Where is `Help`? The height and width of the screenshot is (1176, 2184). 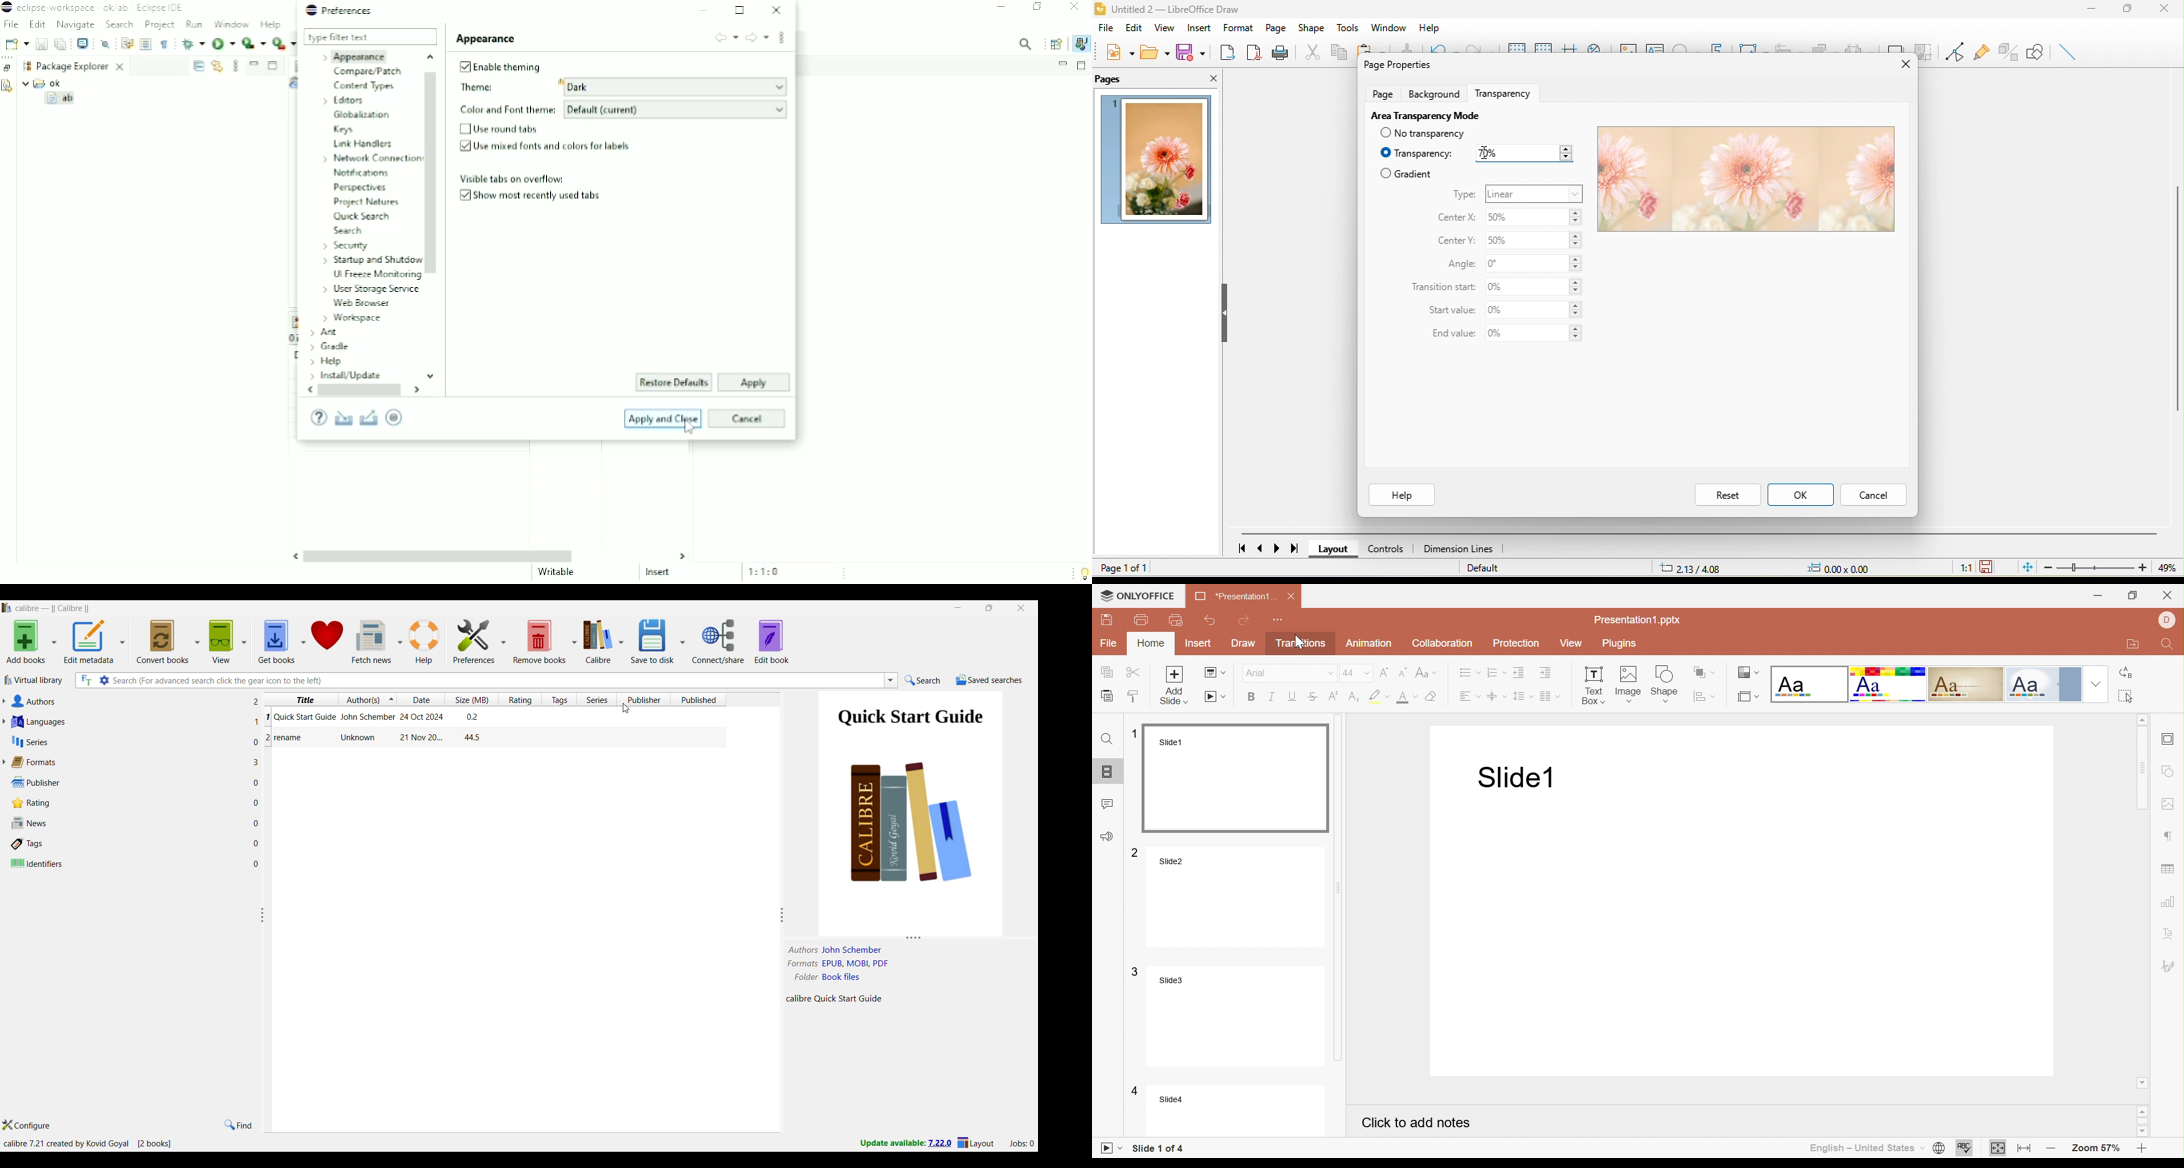 Help is located at coordinates (424, 642).